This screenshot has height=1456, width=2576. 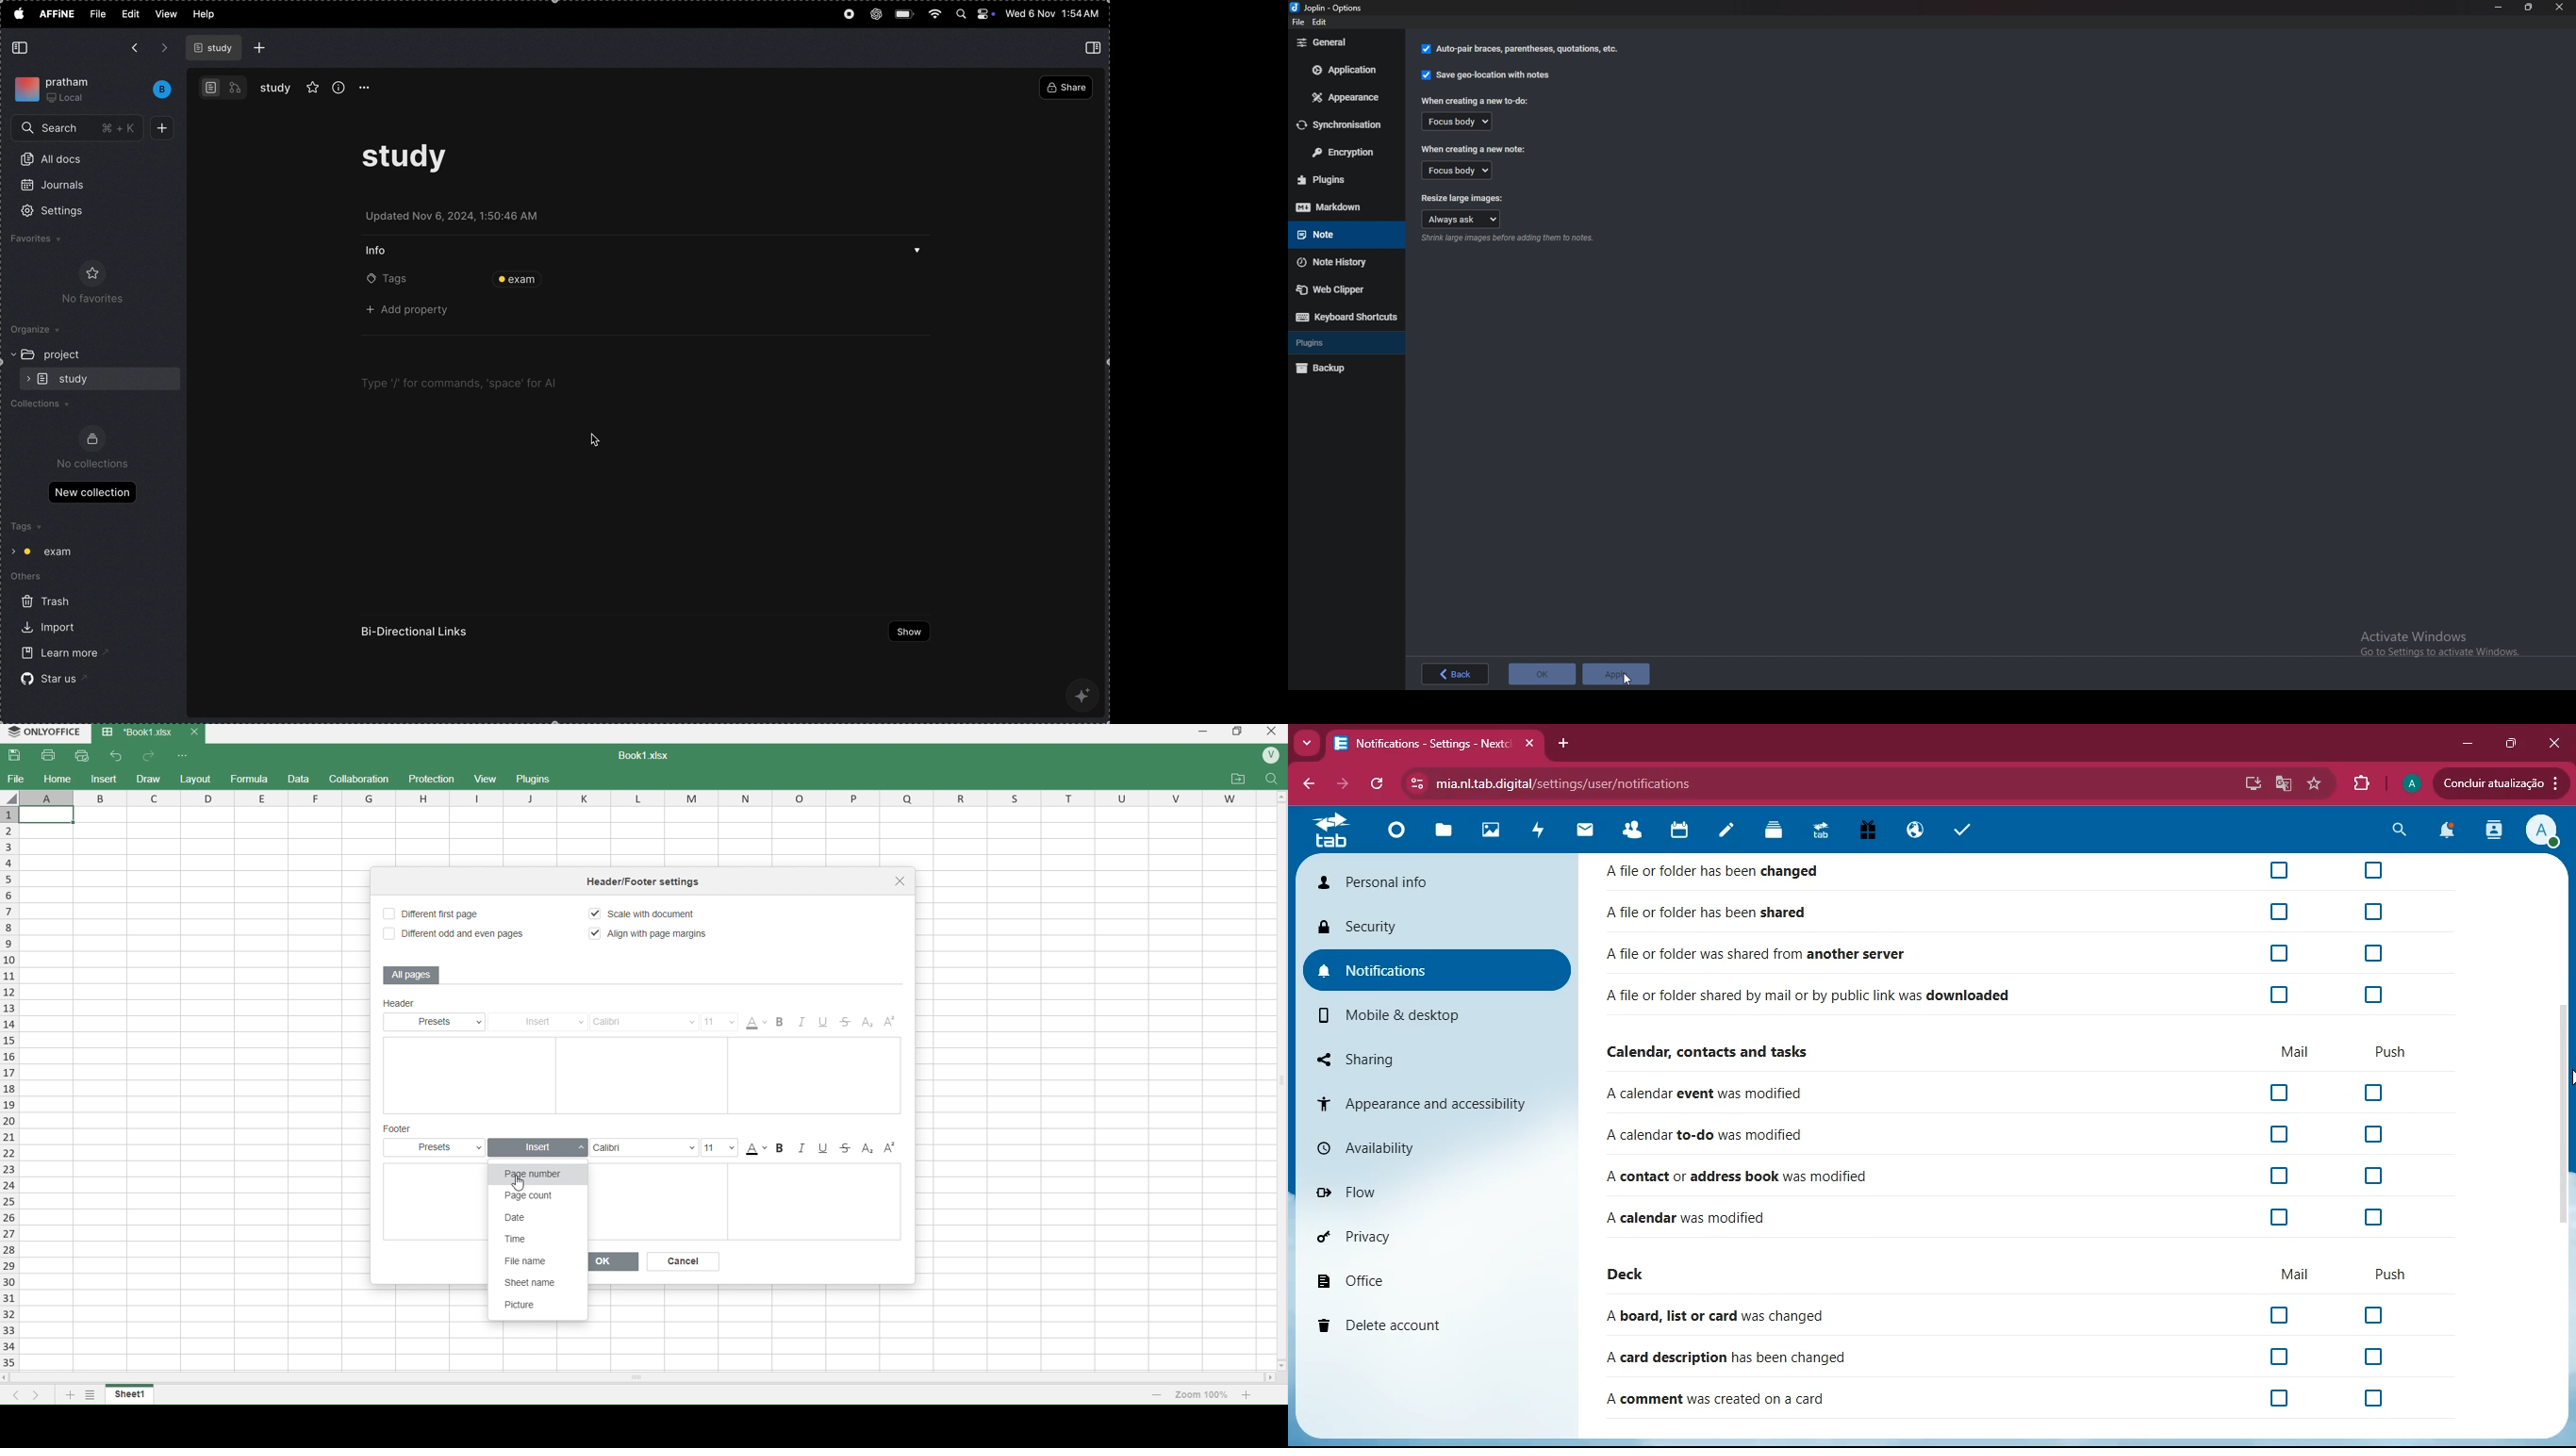 What do you see at coordinates (1329, 831) in the screenshot?
I see `tab` at bounding box center [1329, 831].